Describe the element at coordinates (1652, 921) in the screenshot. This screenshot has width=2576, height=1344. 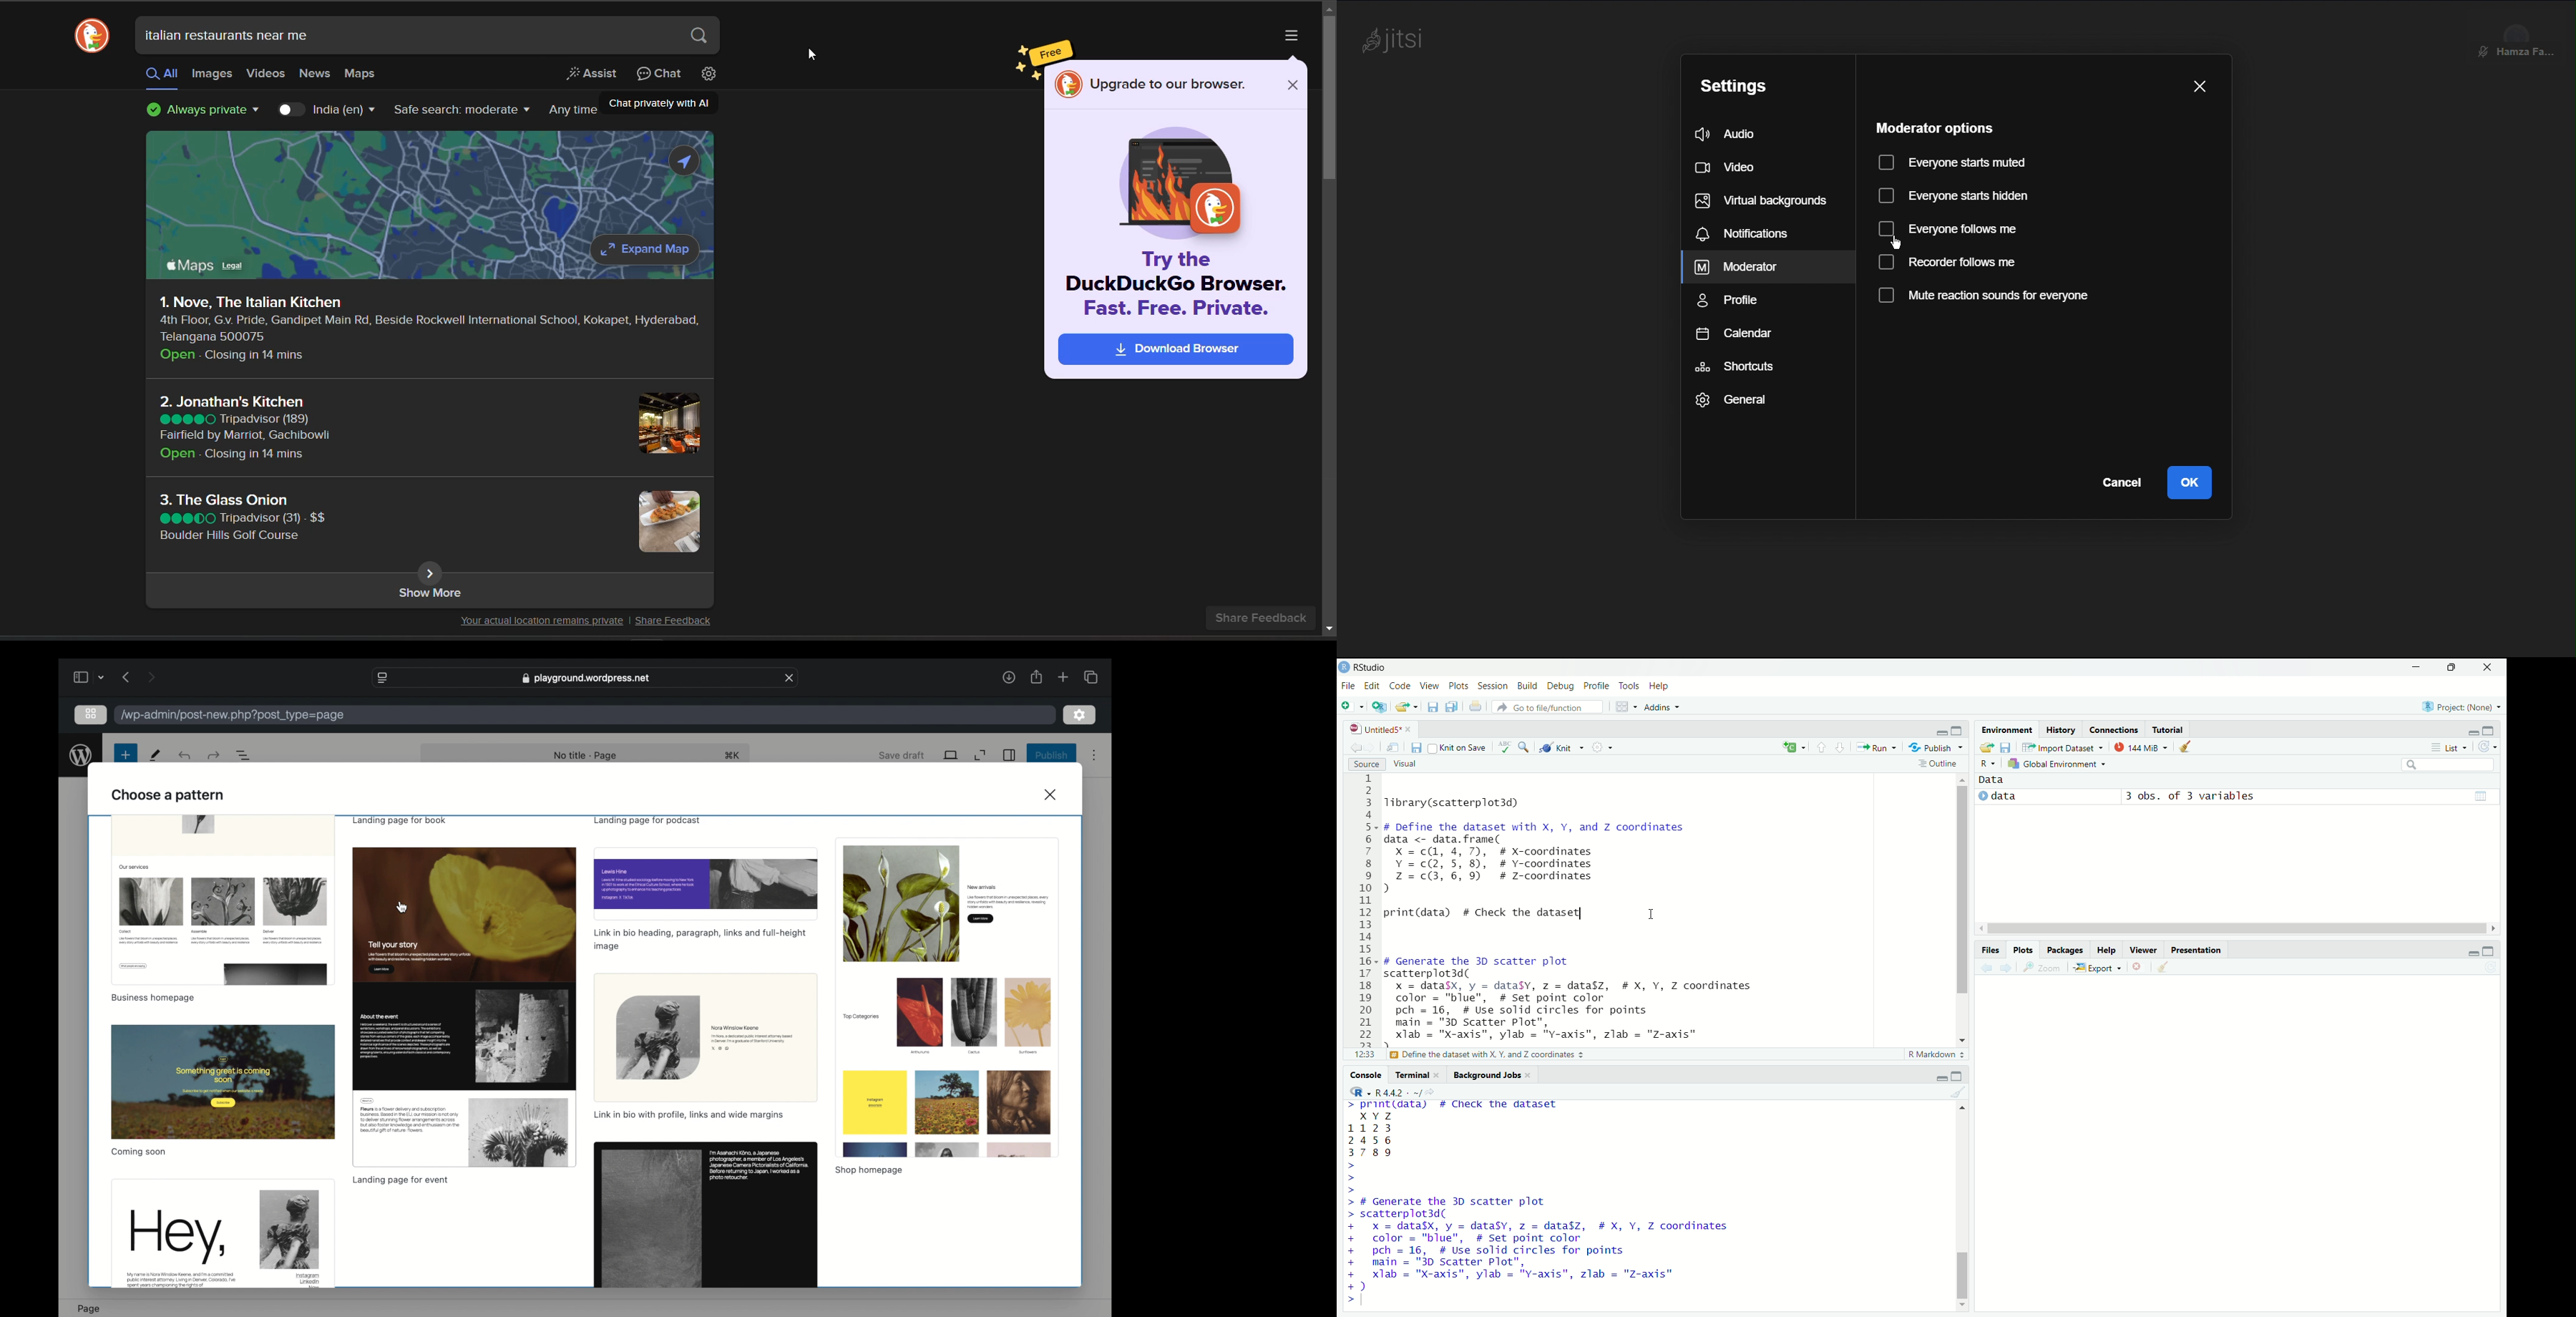
I see `Cursor` at that location.